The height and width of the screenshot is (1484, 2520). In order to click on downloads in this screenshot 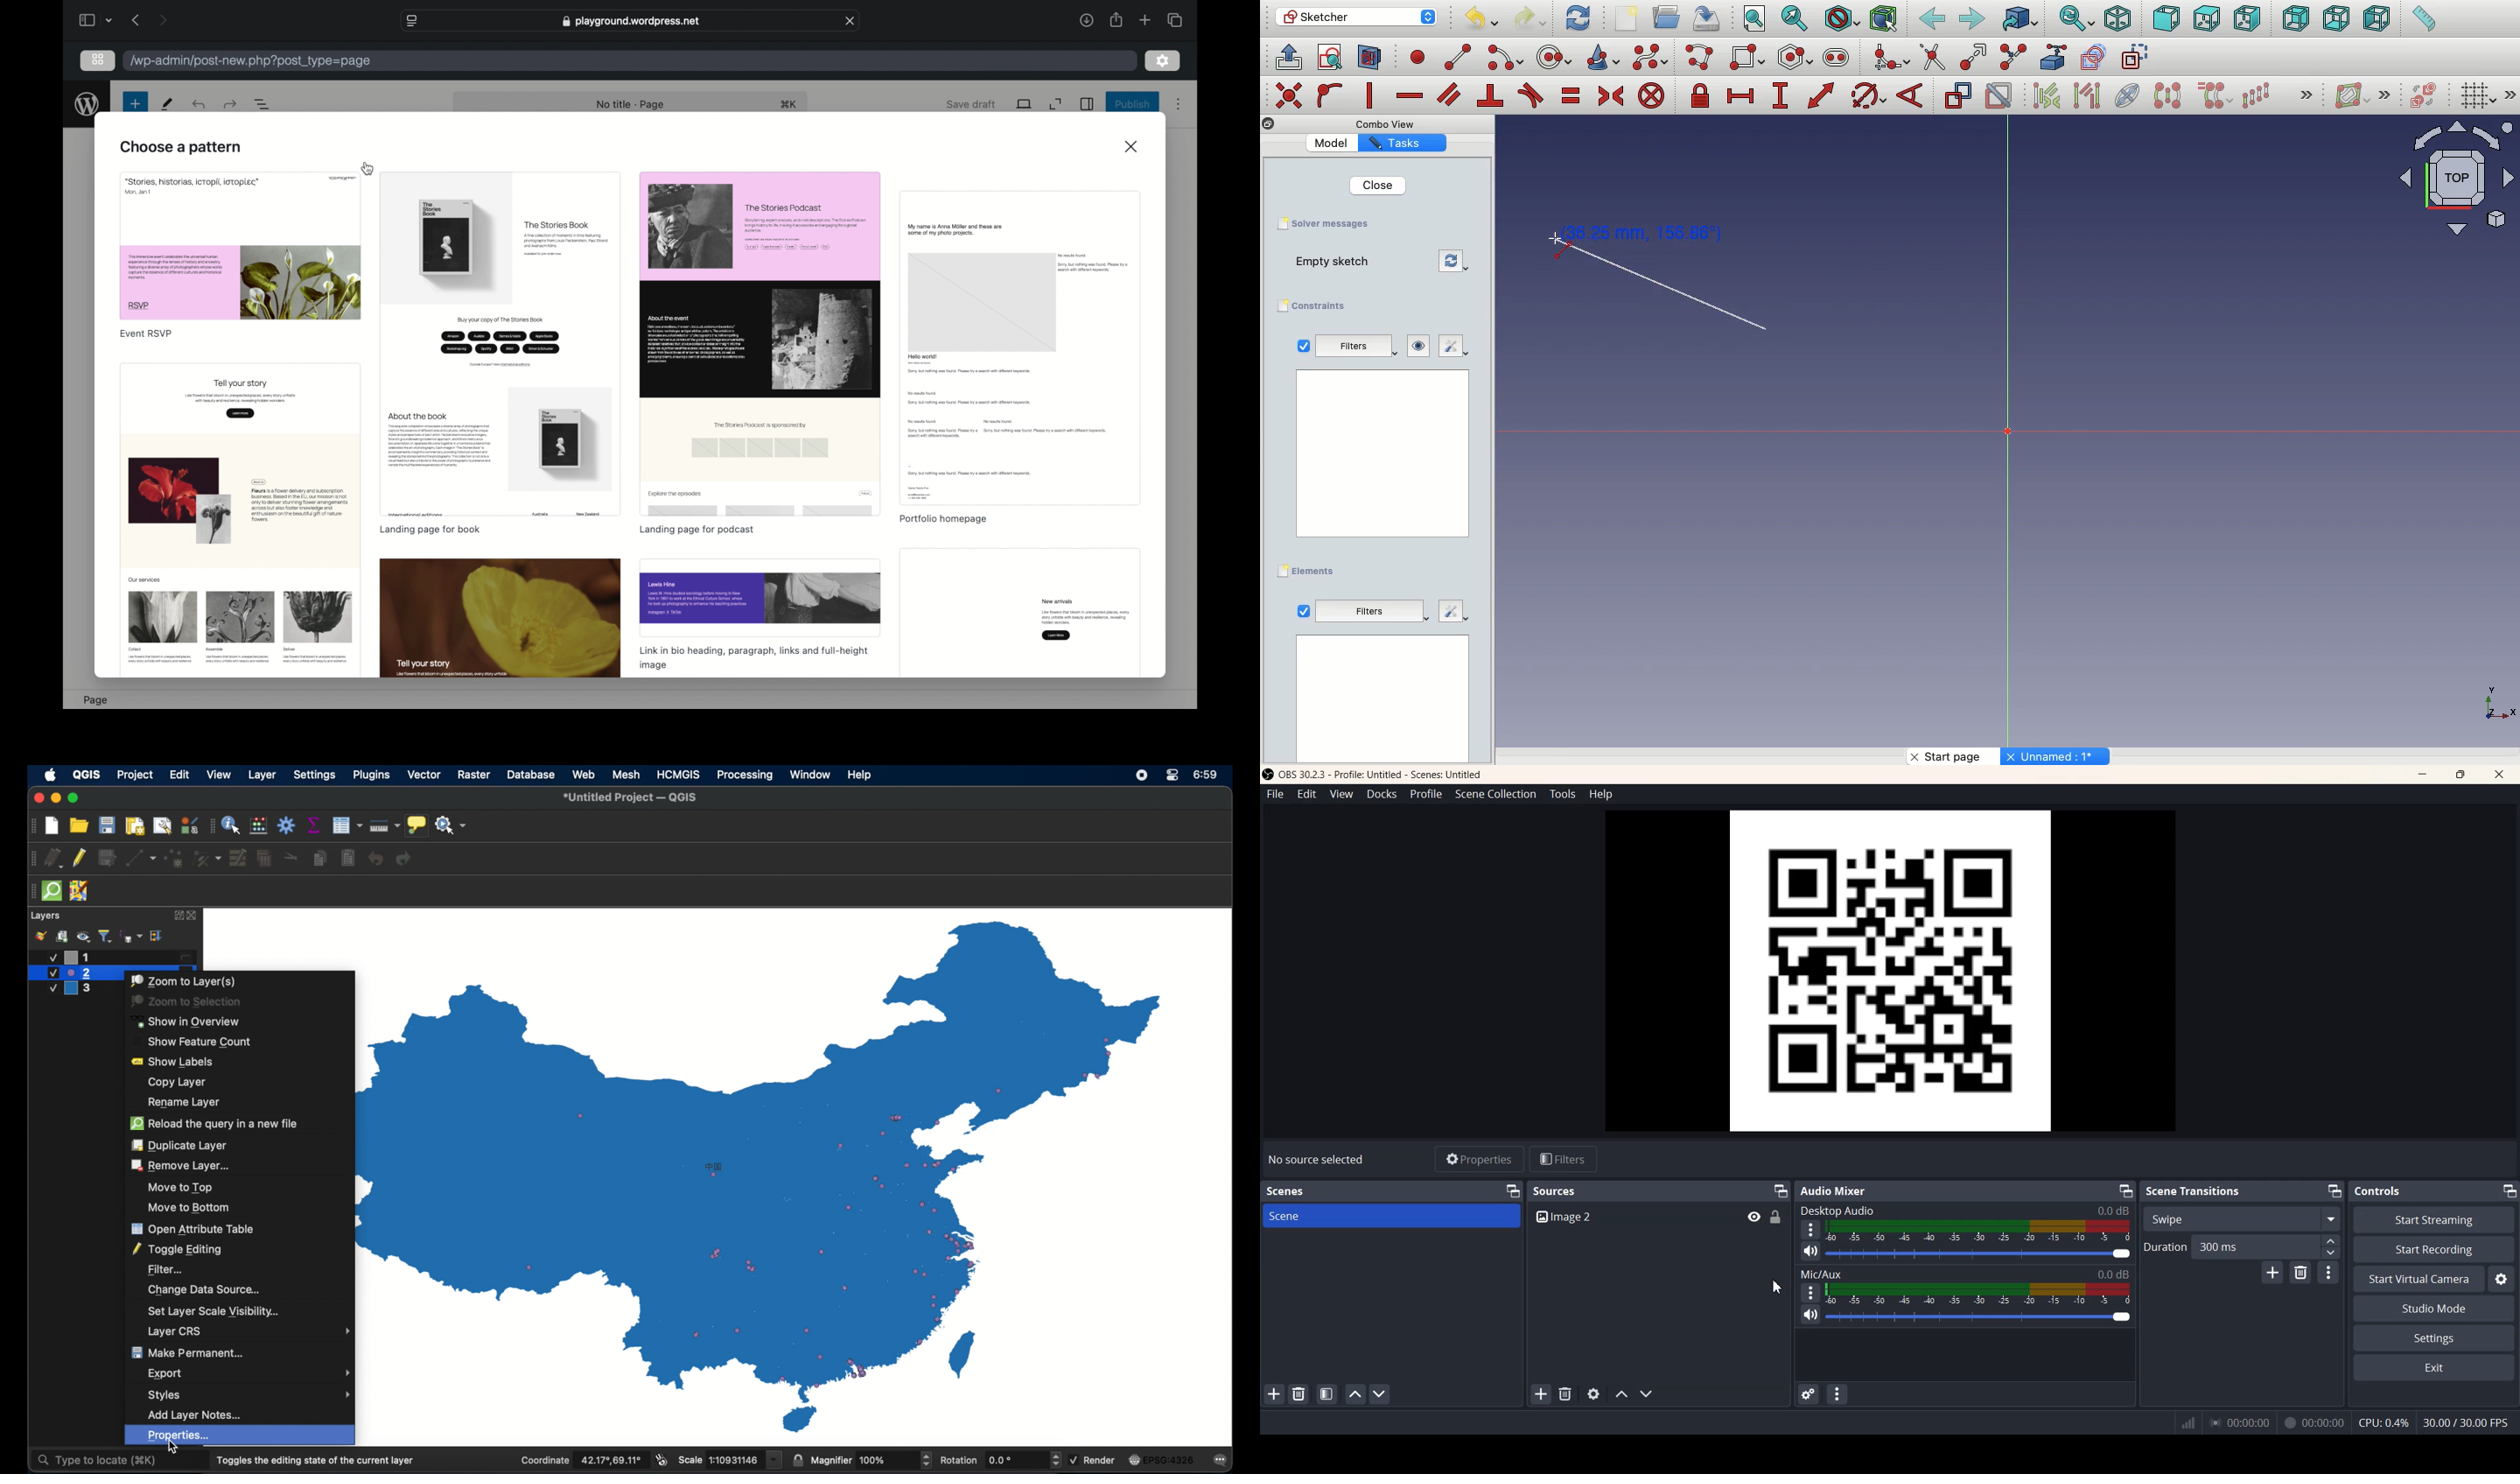, I will do `click(1085, 20)`.